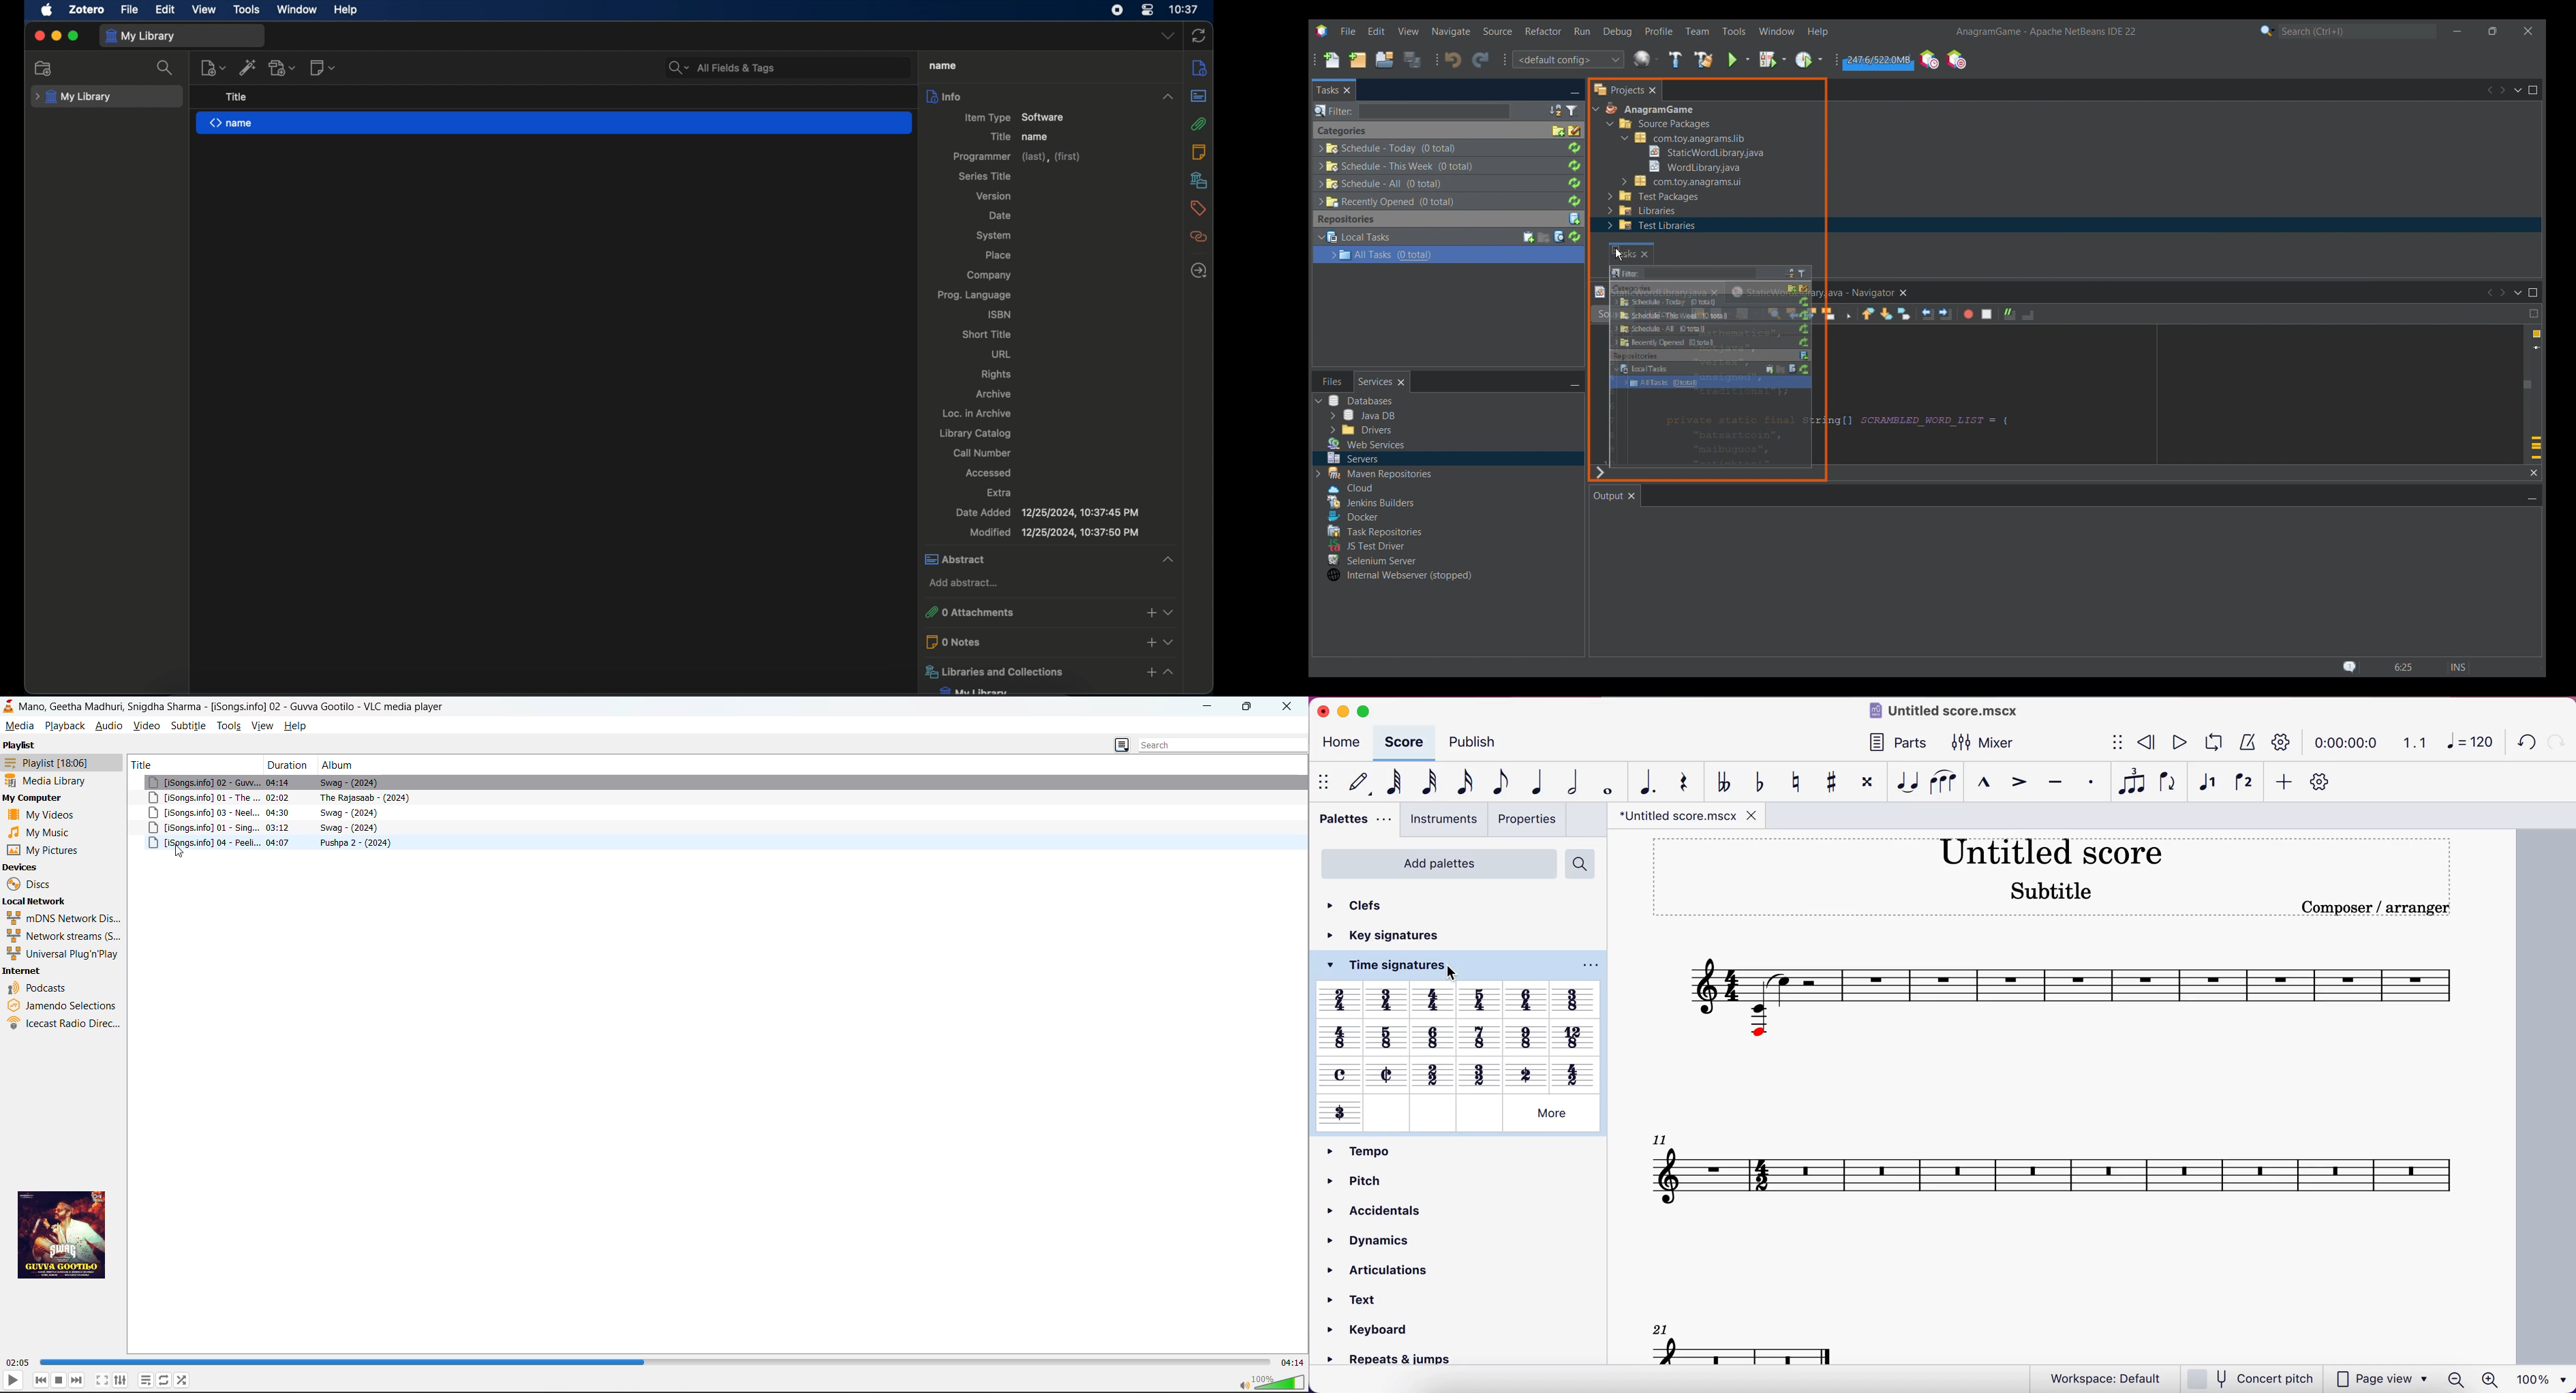 Image resolution: width=2576 pixels, height=1400 pixels. I want to click on , so click(1376, 502).